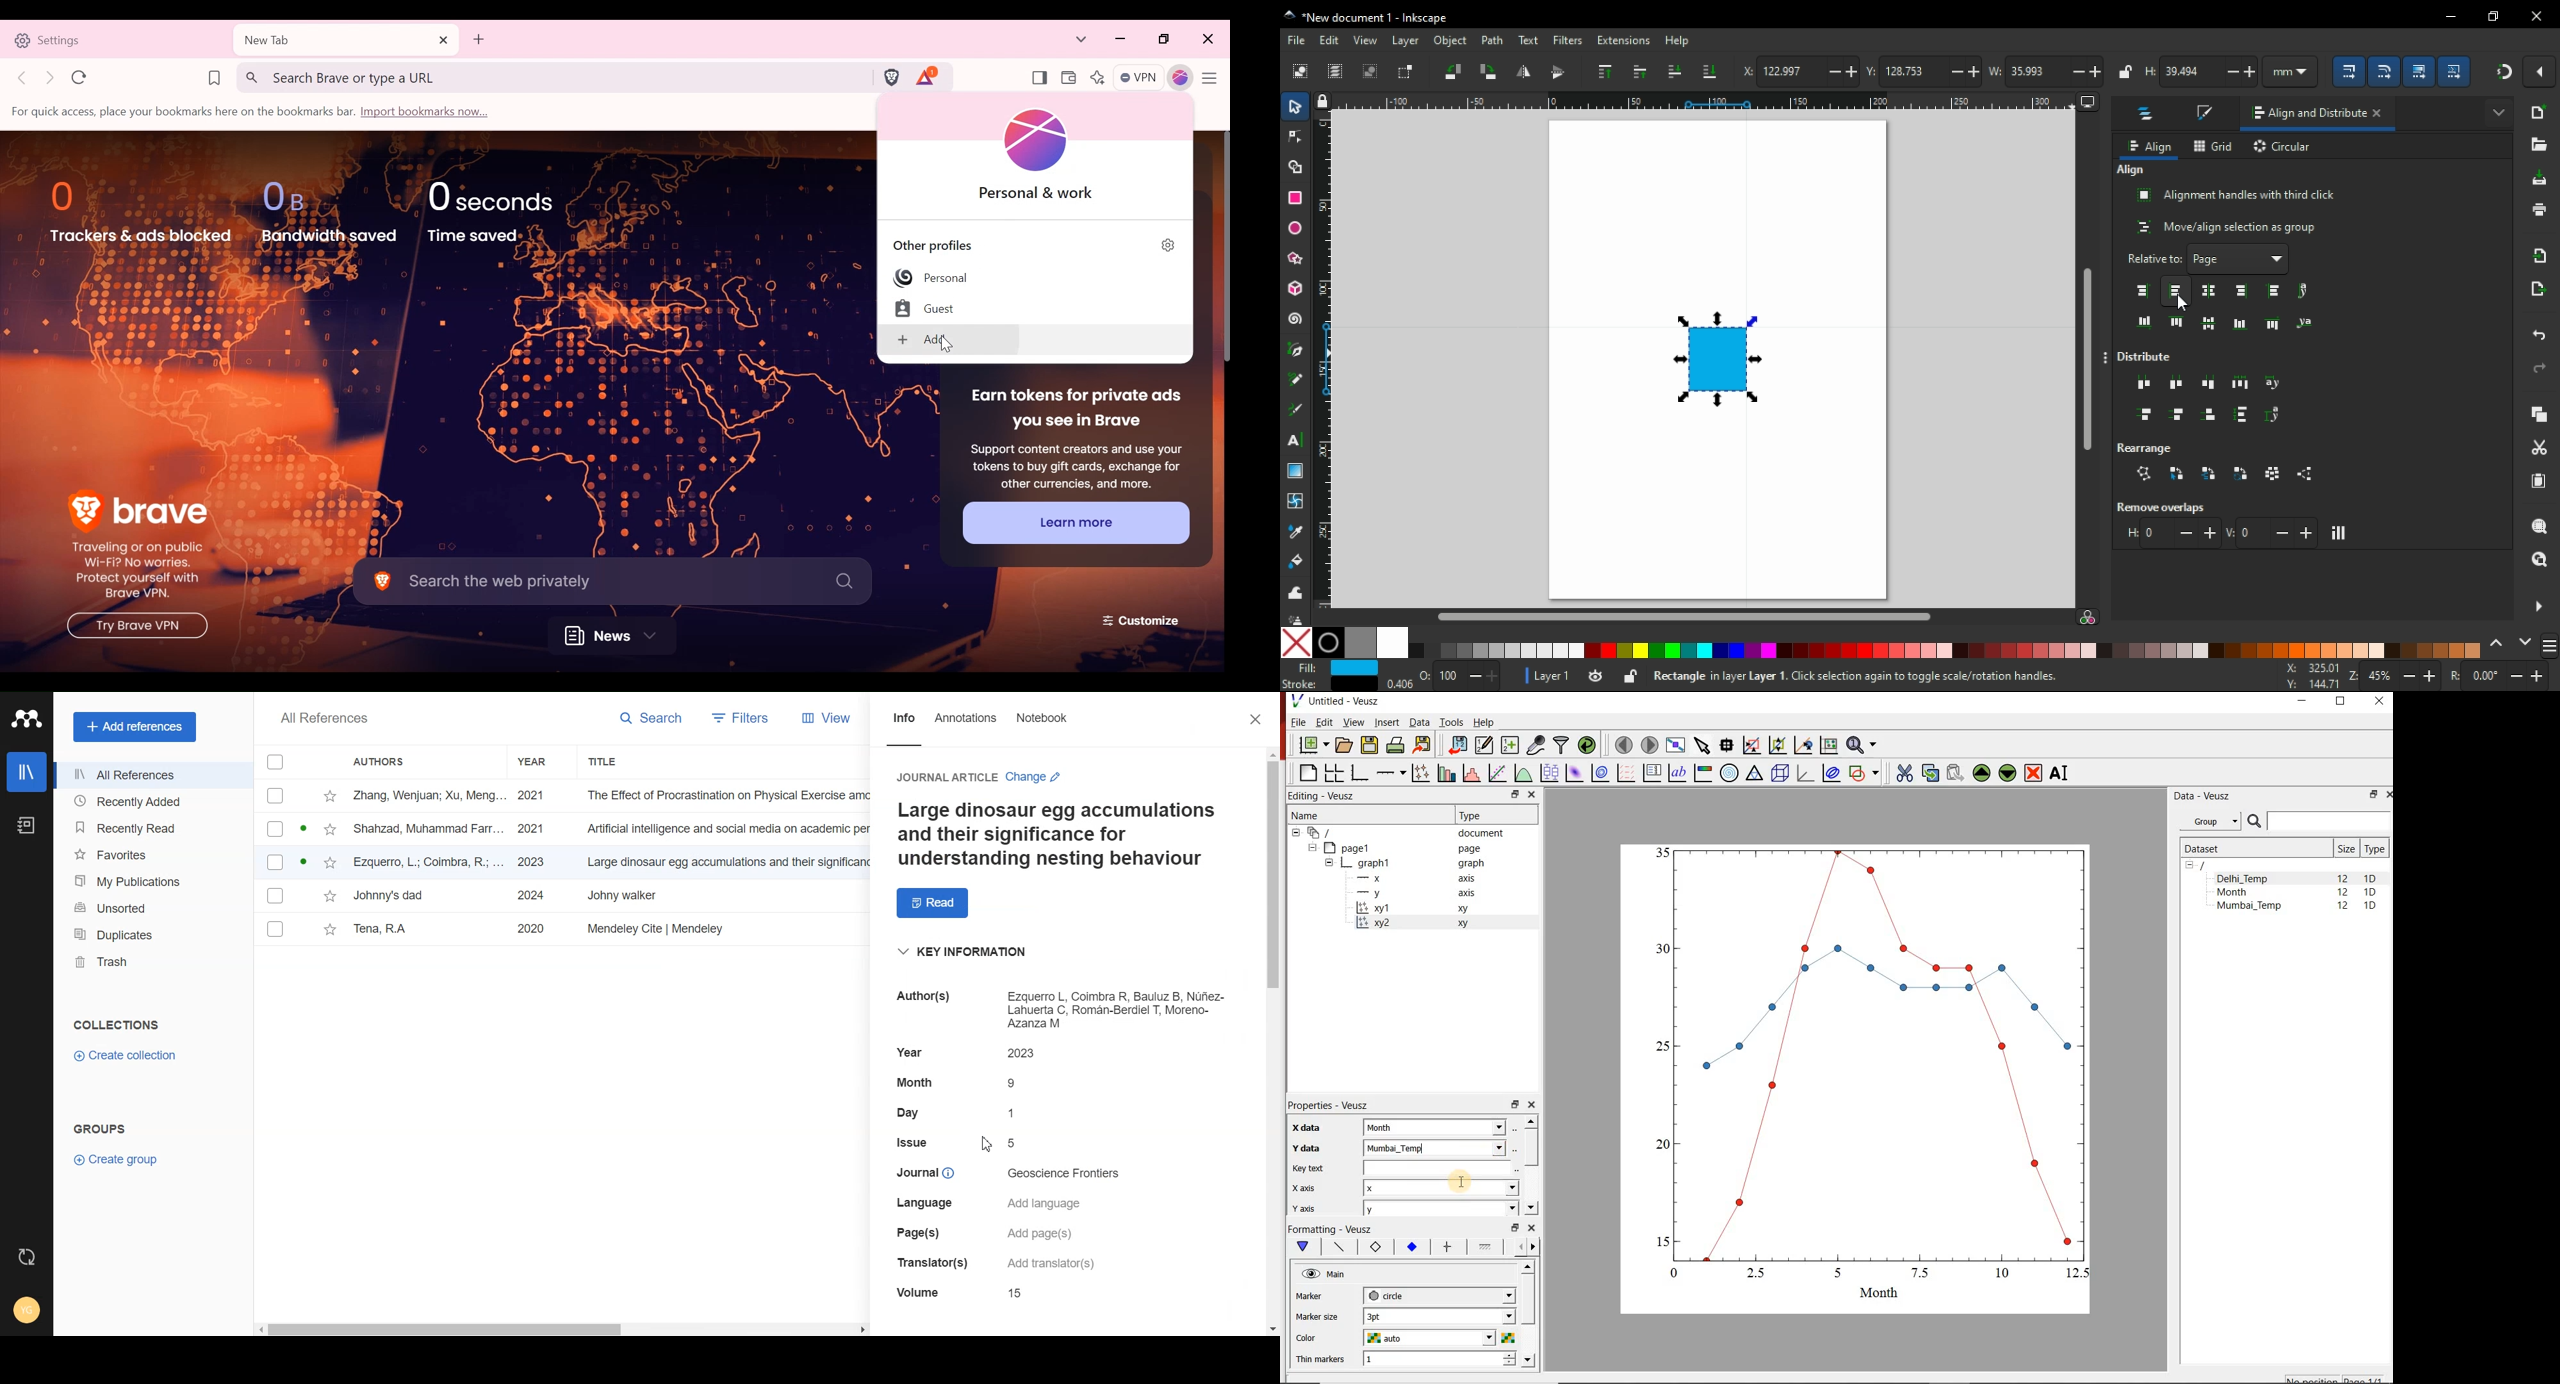 The image size is (2576, 1400). I want to click on add a shape to the plot, so click(1864, 774).